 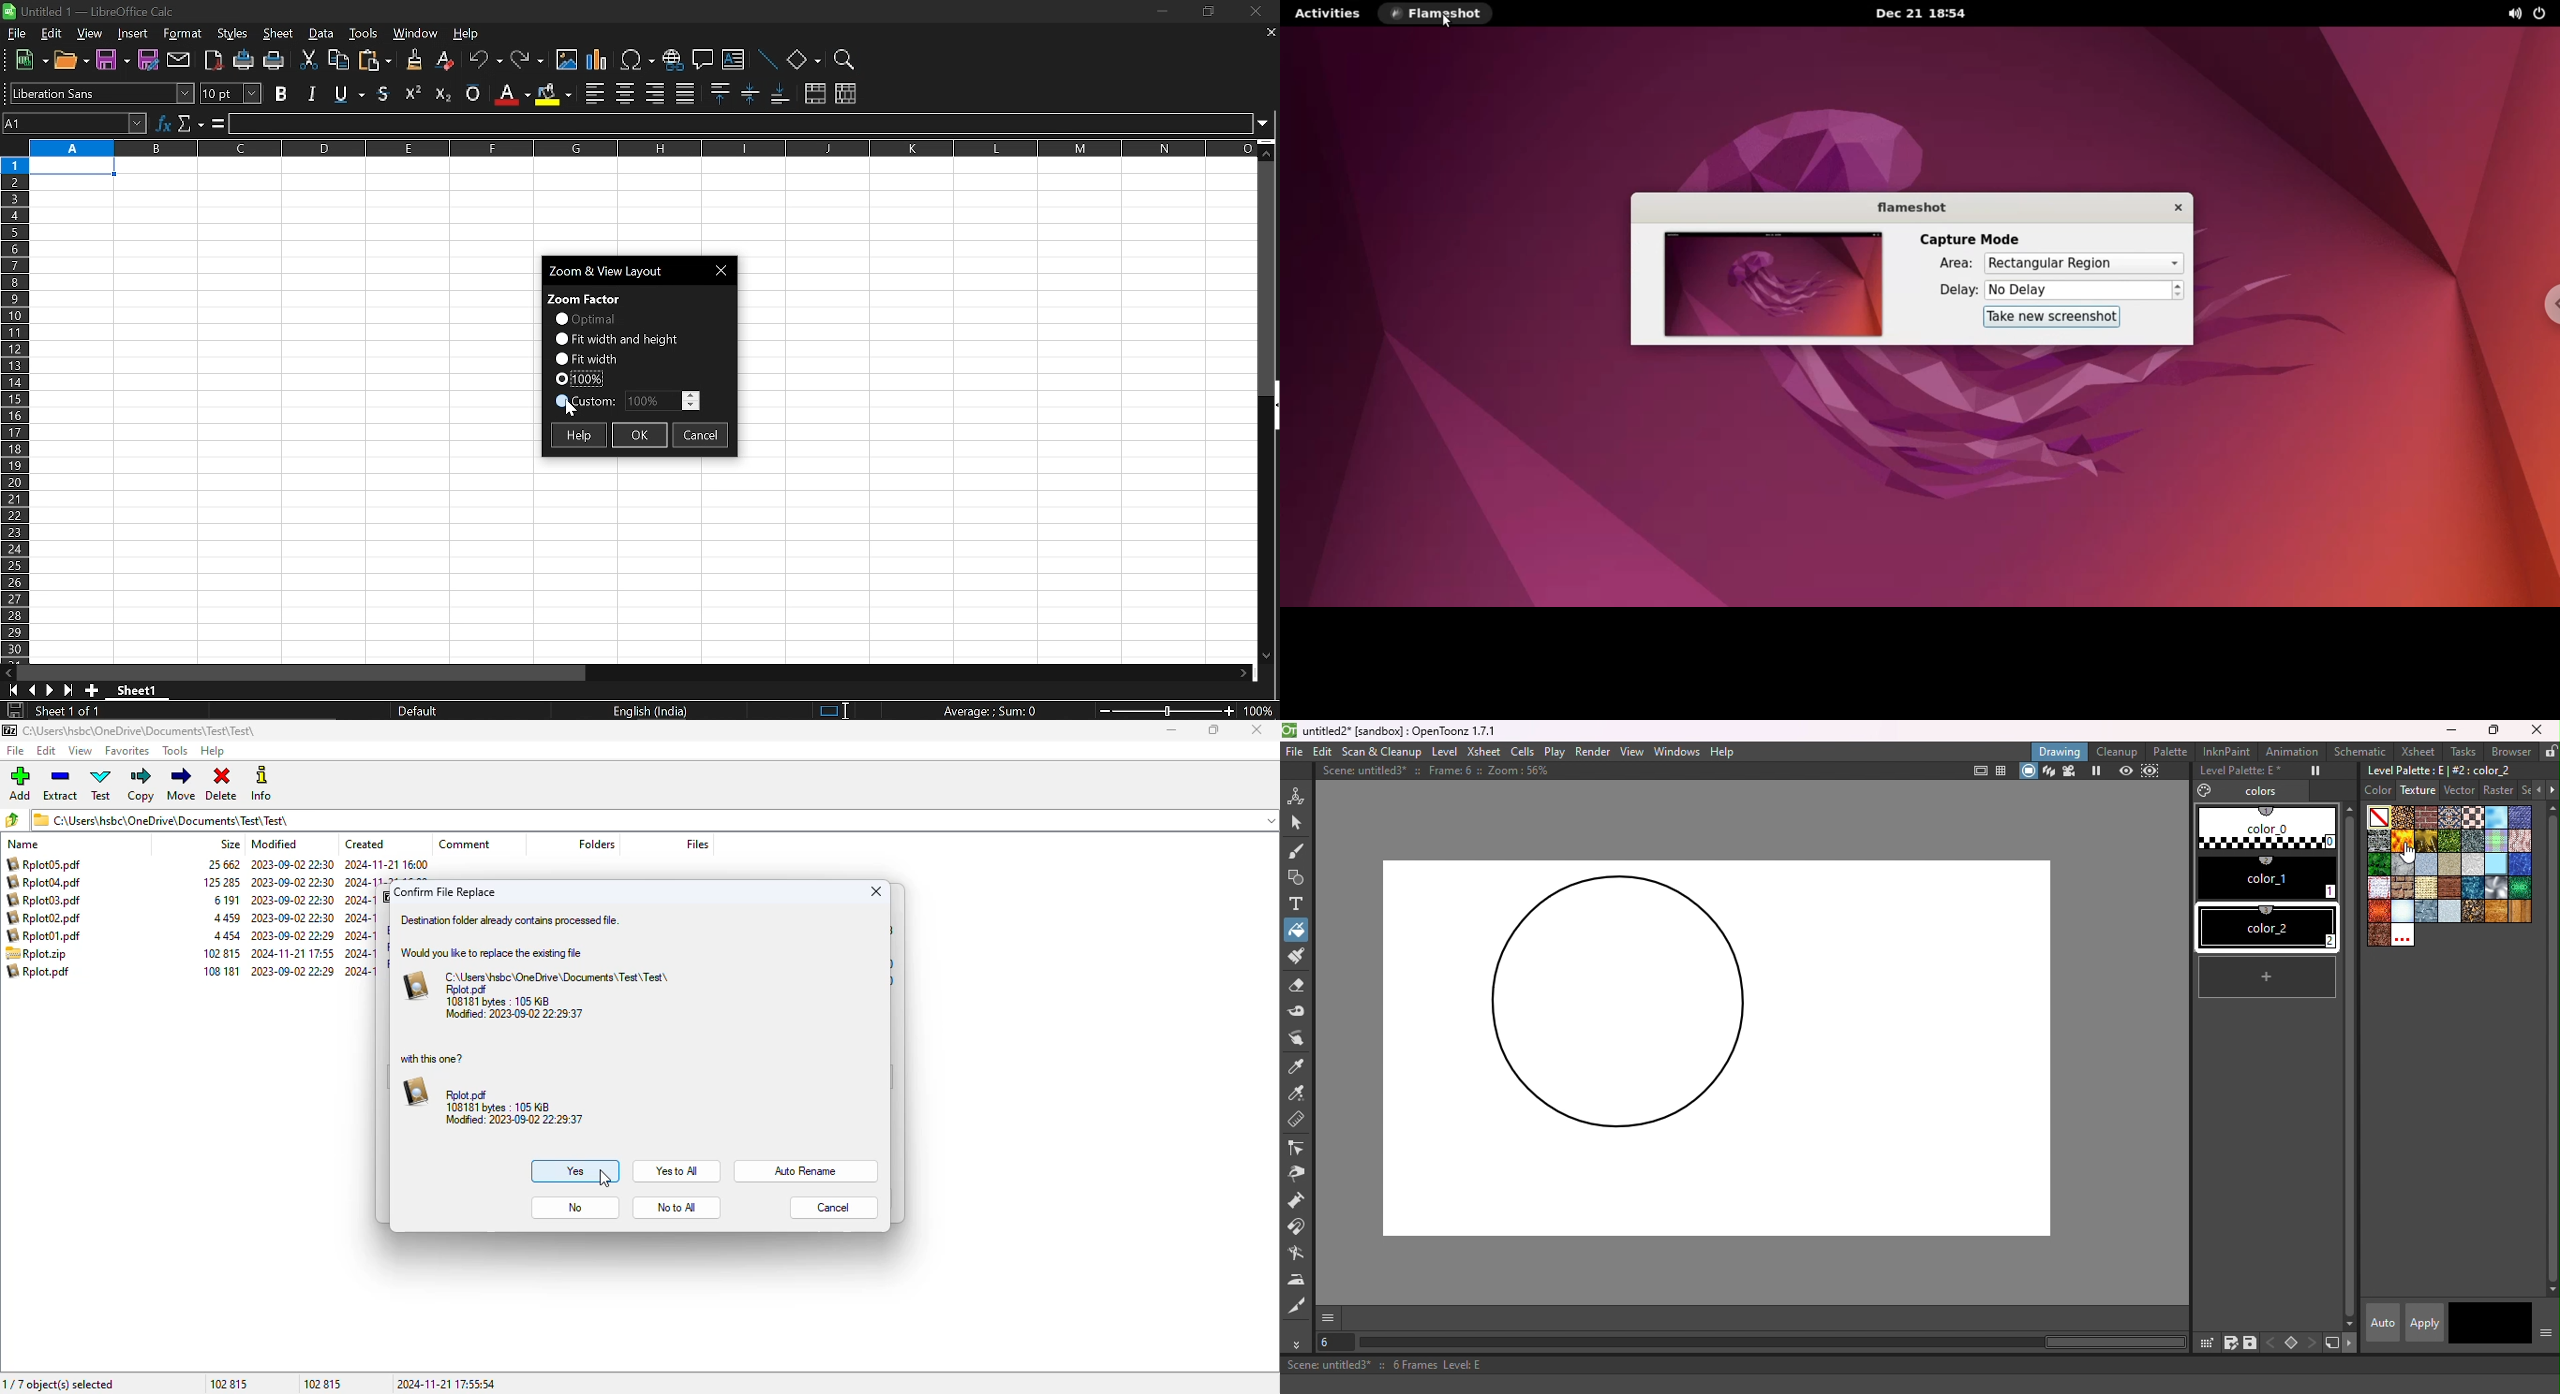 What do you see at coordinates (1910, 208) in the screenshot?
I see `flameshot label` at bounding box center [1910, 208].